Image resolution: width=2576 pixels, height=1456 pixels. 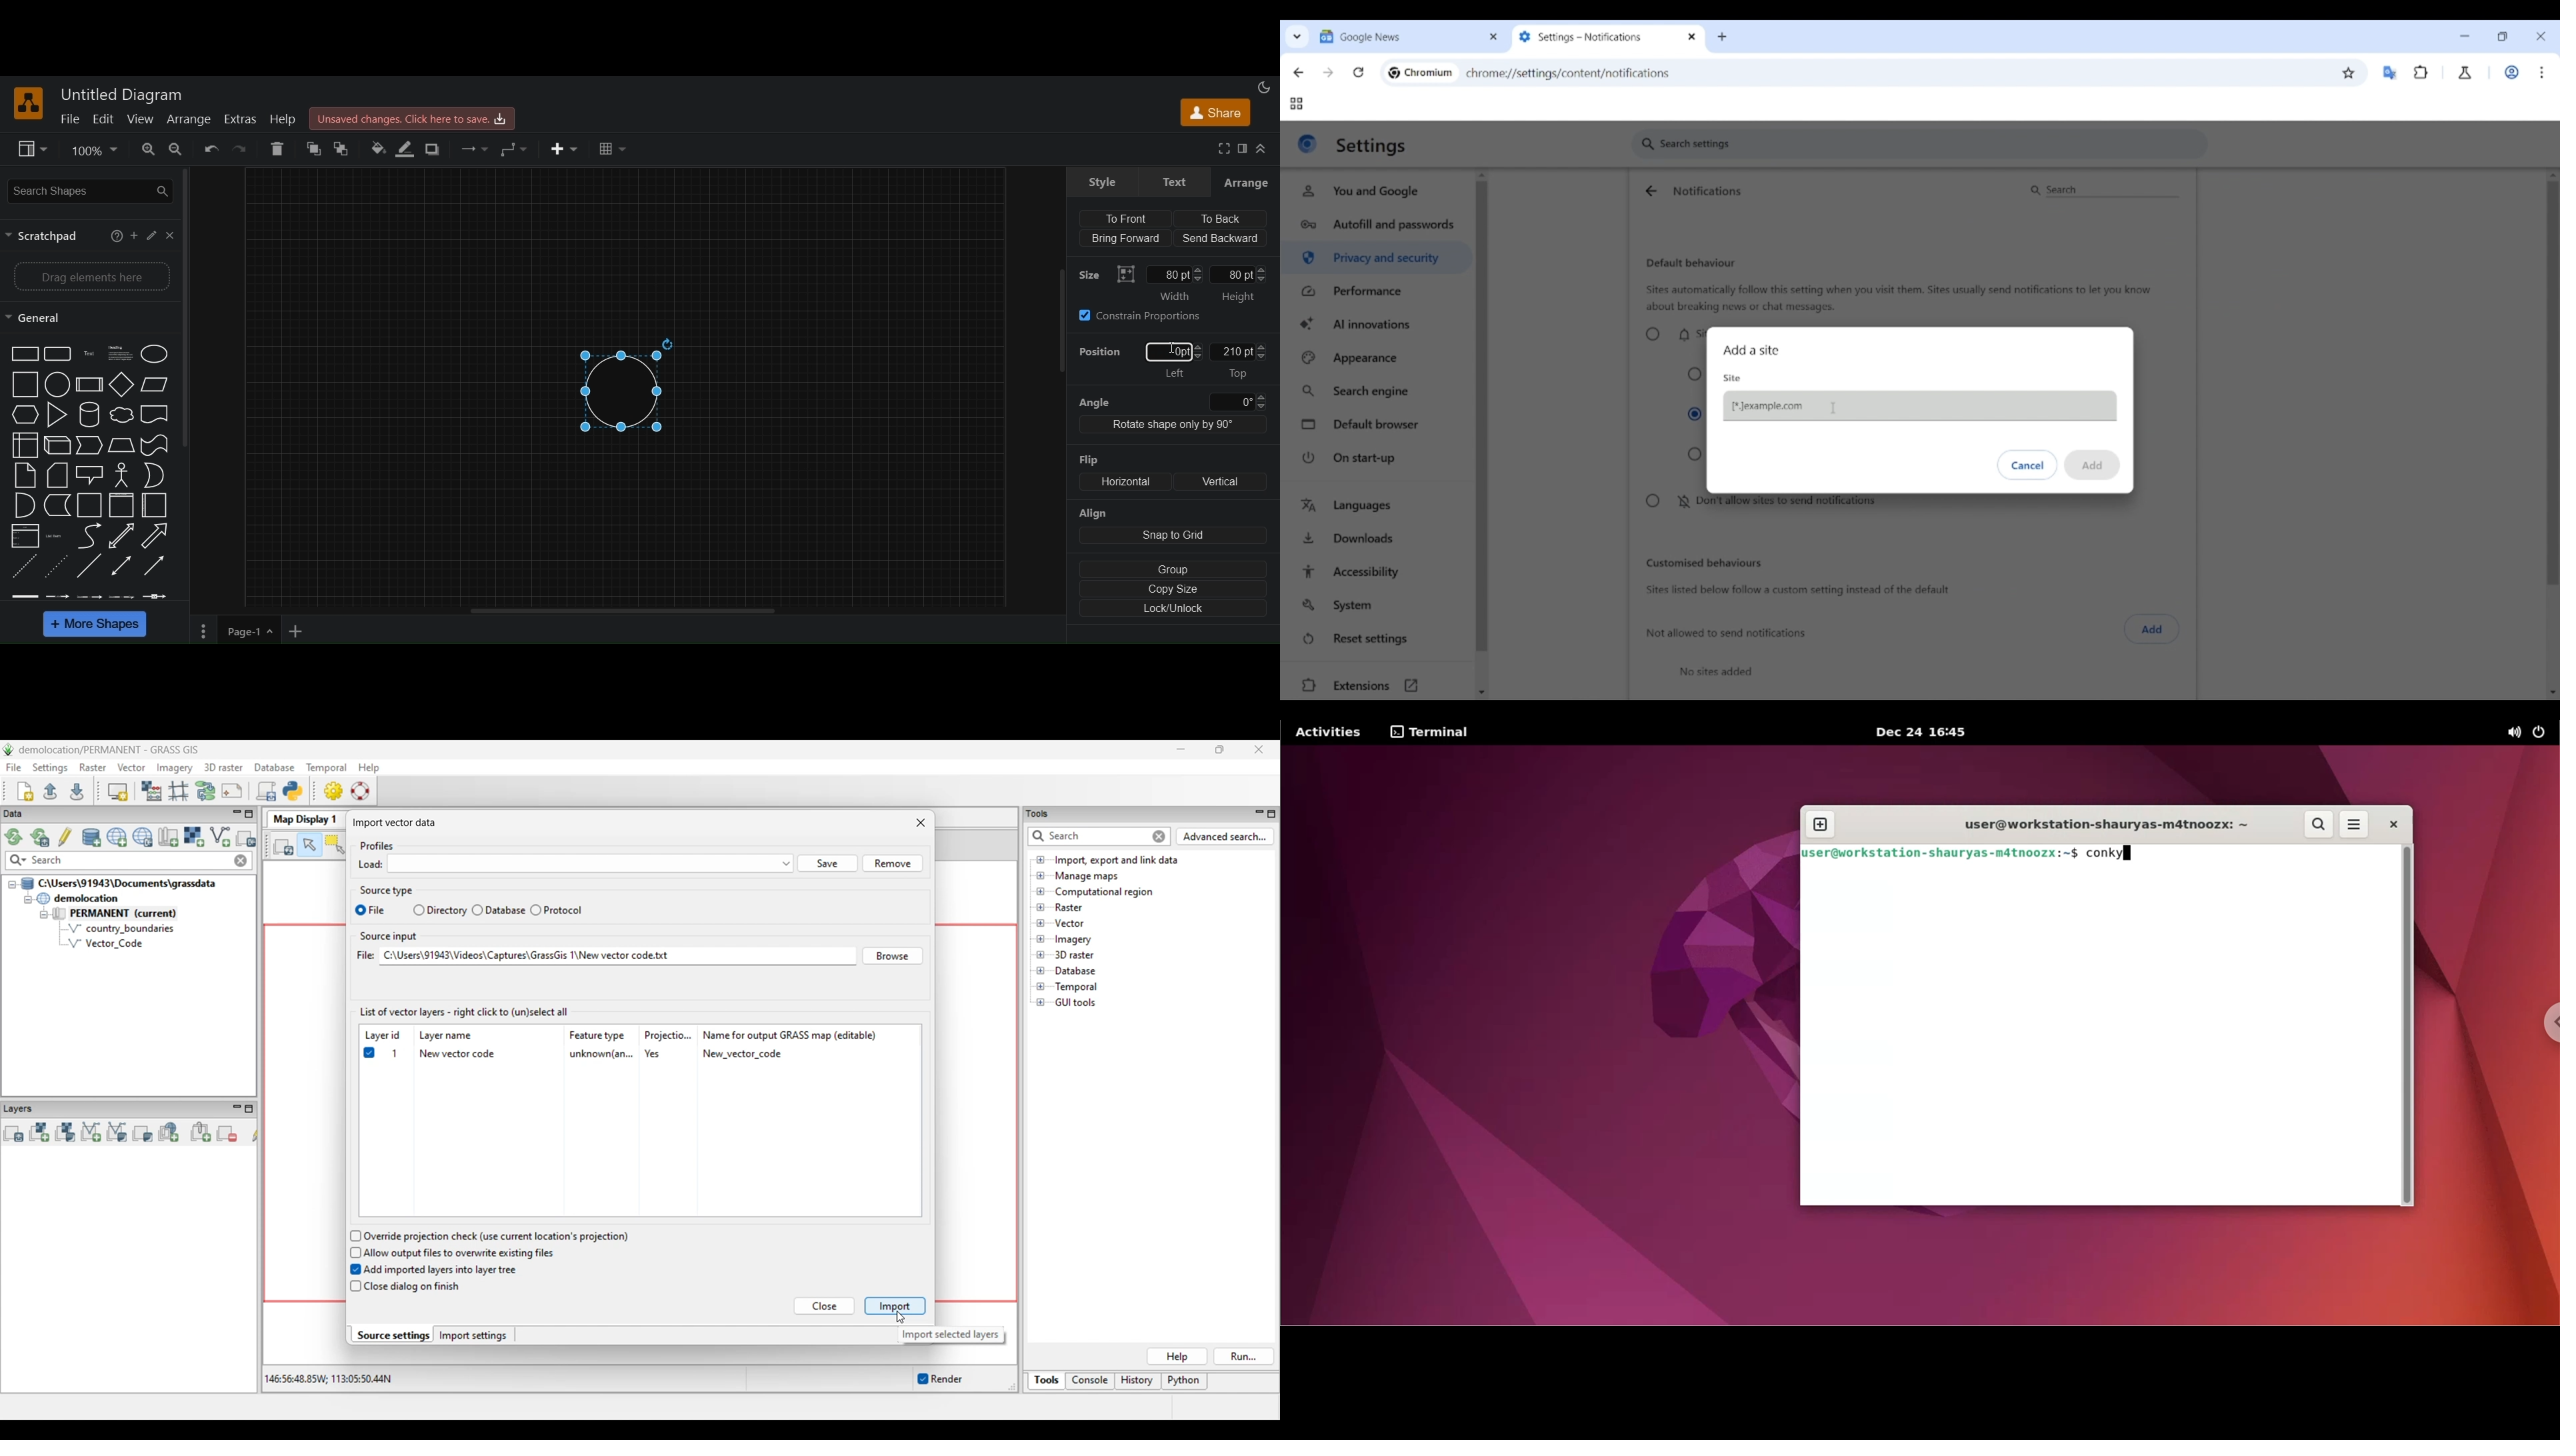 I want to click on Cube, so click(x=58, y=446).